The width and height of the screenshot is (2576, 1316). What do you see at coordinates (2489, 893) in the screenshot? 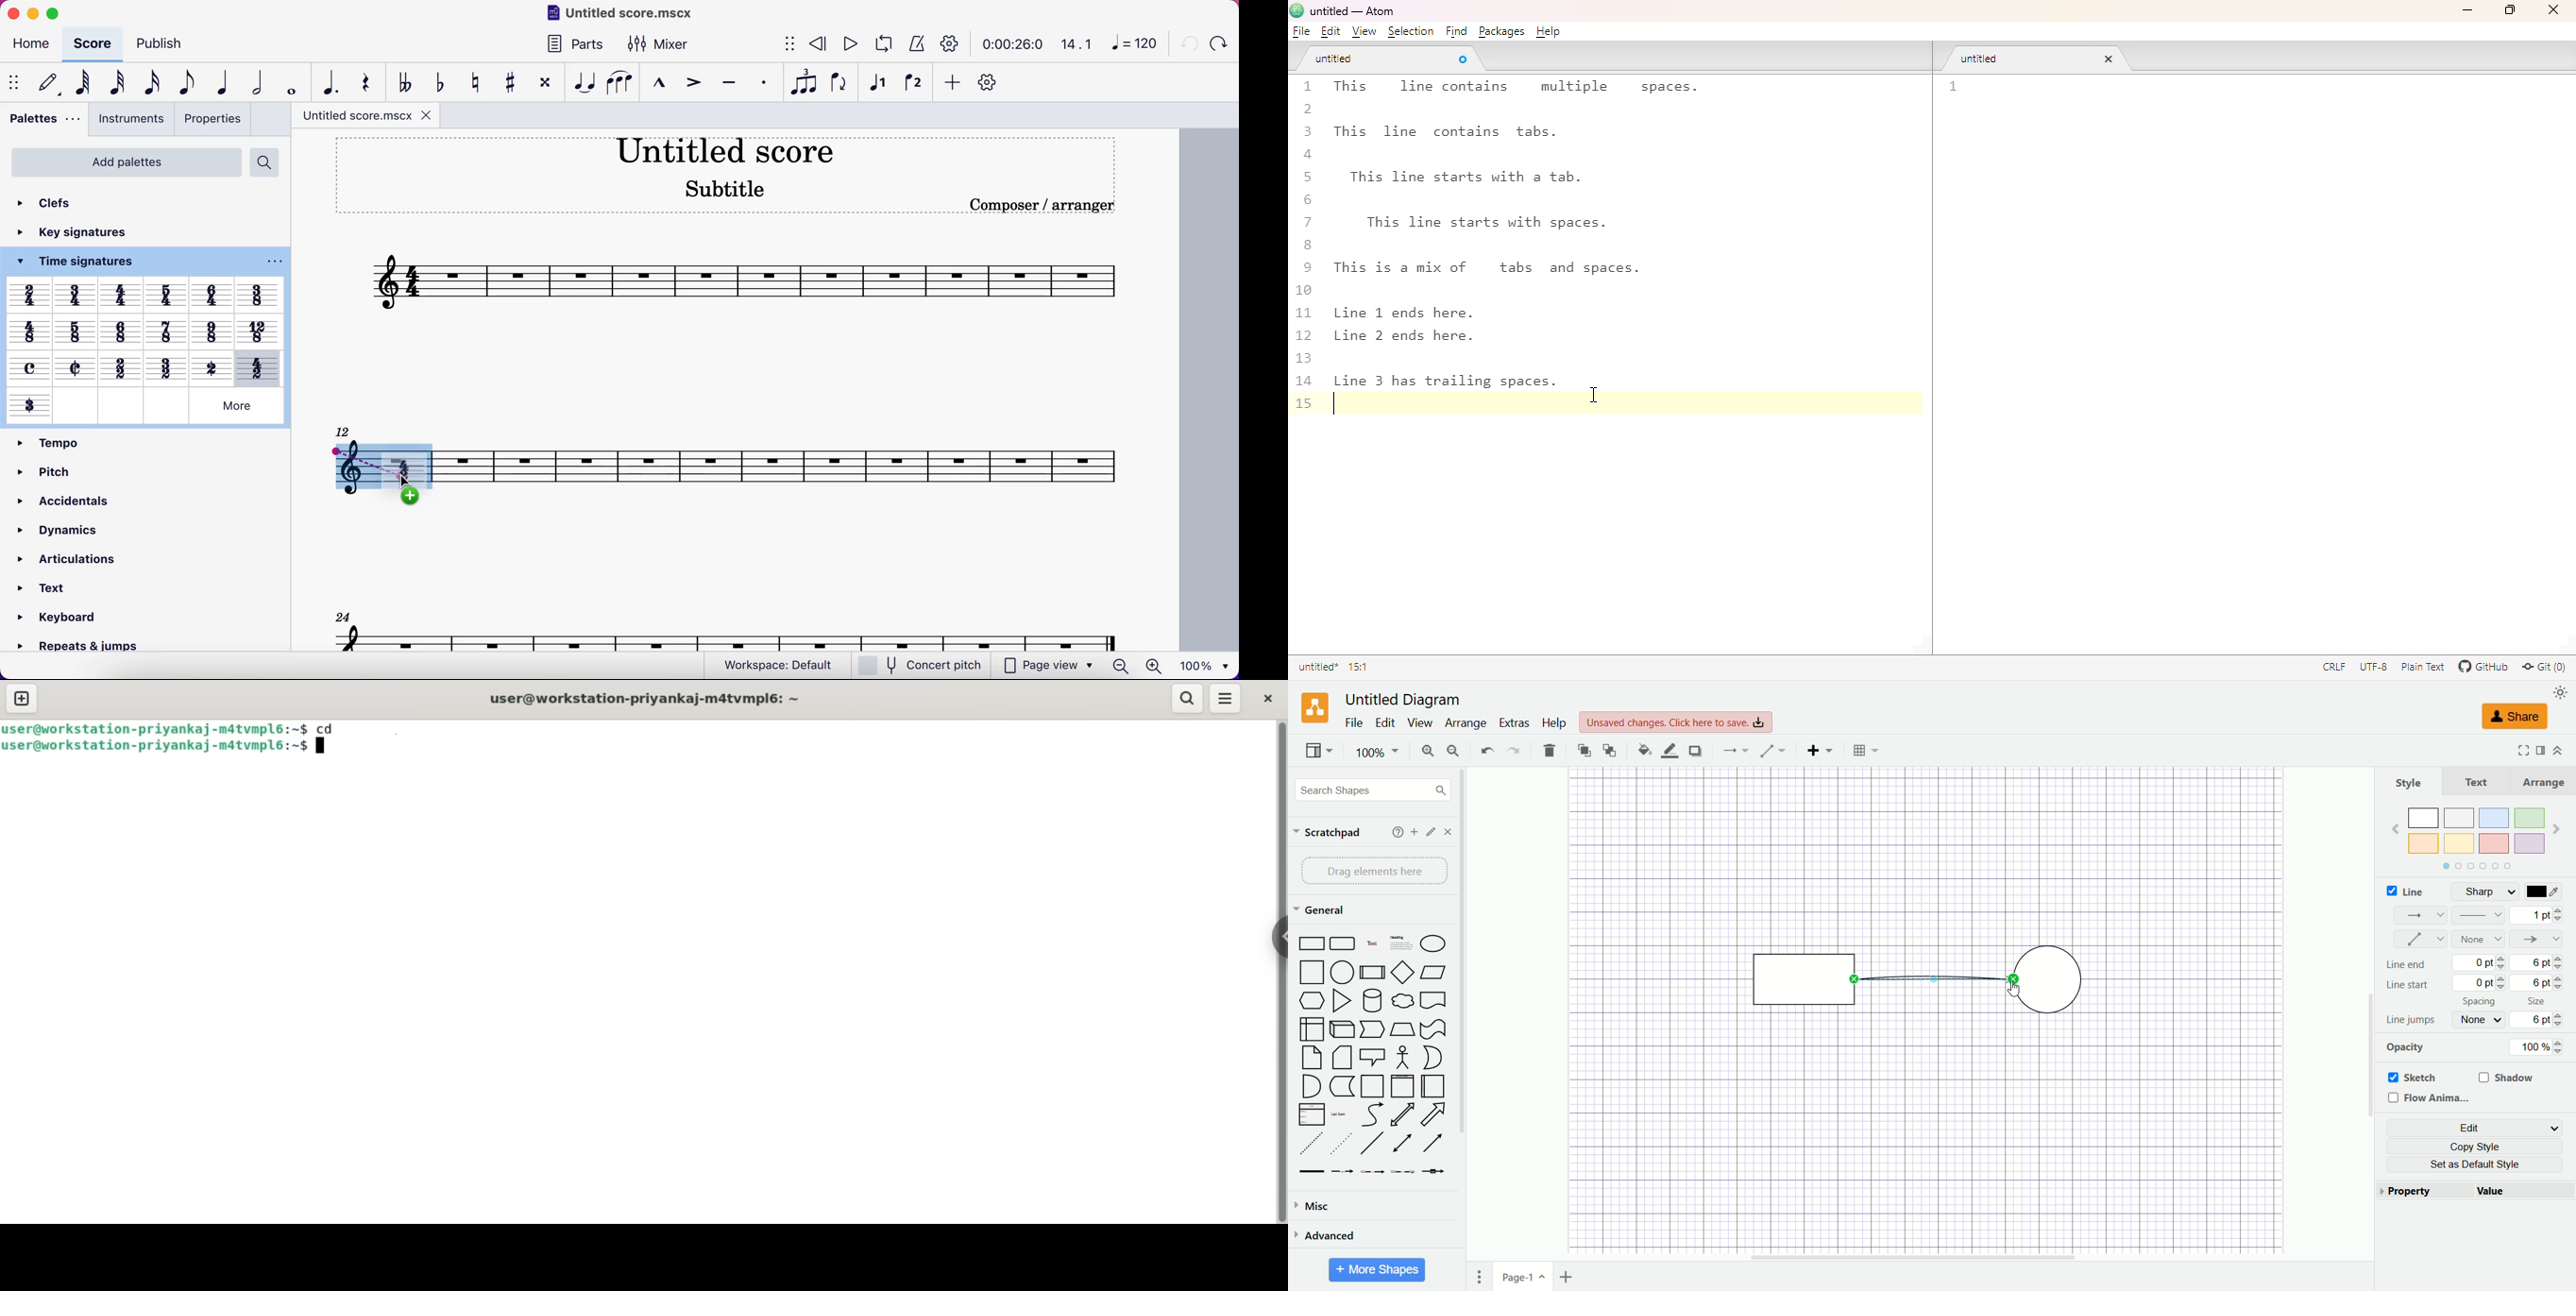
I see `sharp` at bounding box center [2489, 893].